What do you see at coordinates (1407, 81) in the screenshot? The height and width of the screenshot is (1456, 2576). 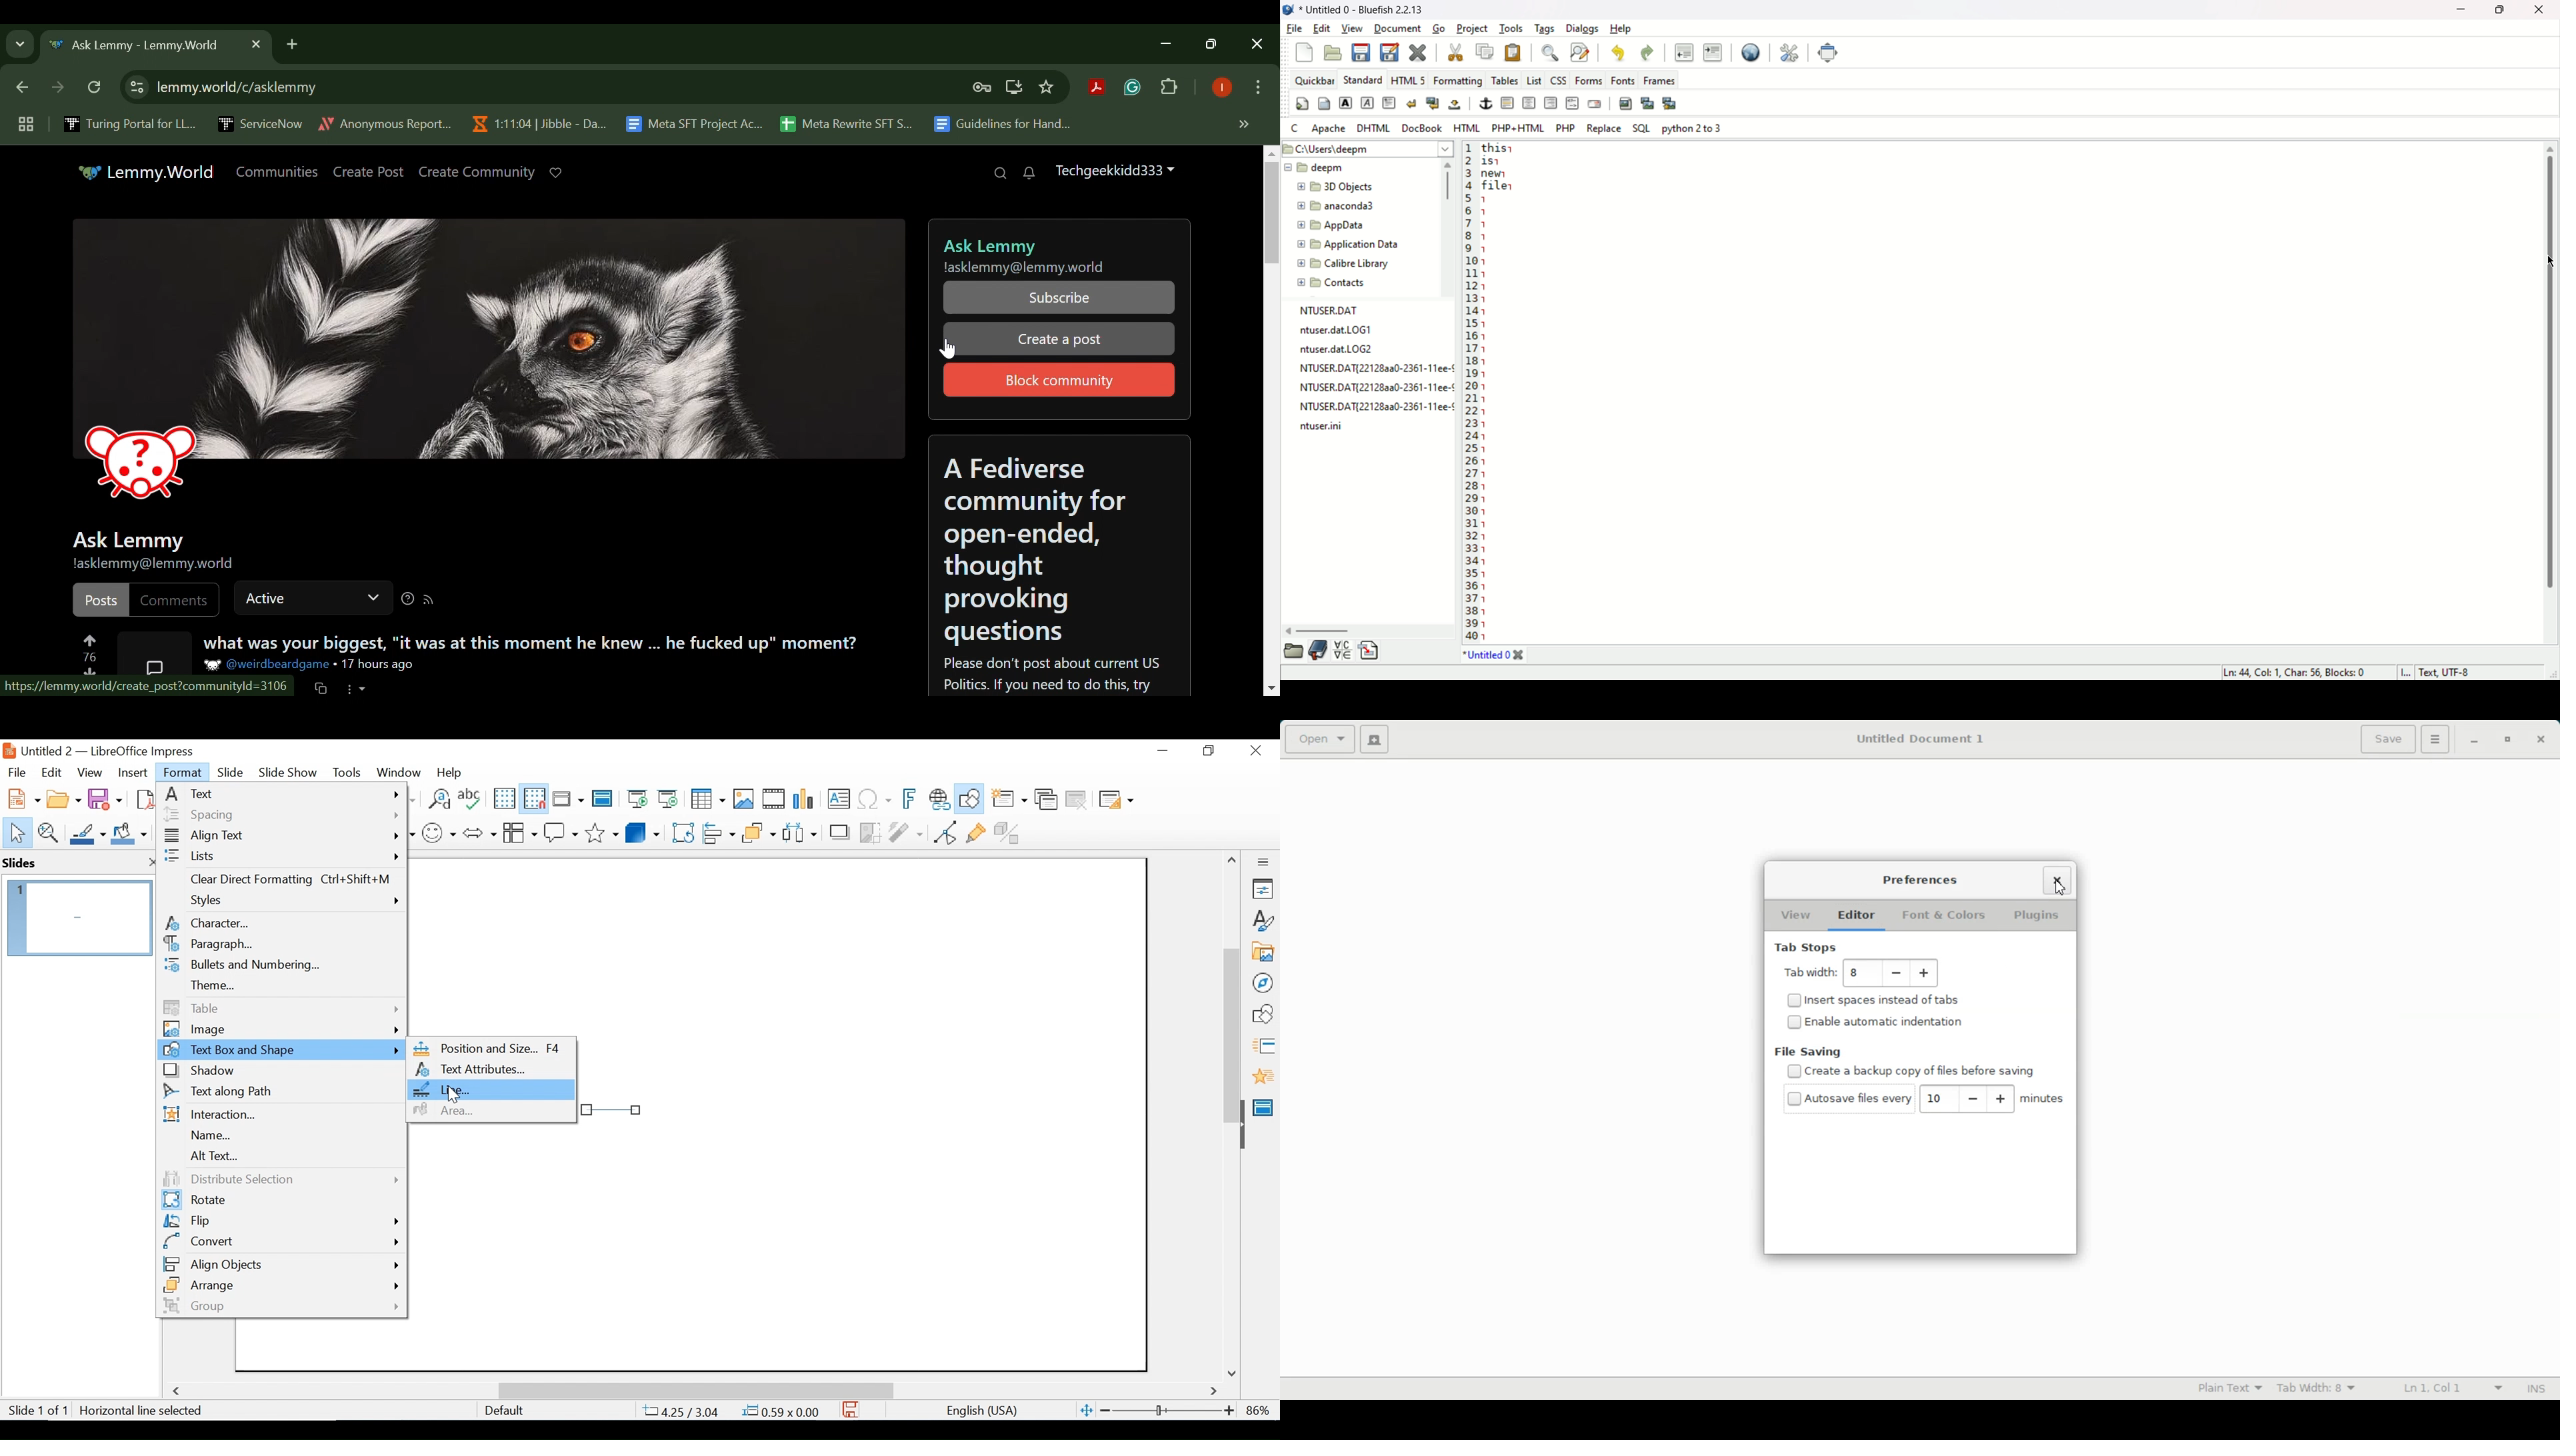 I see `HTML5` at bounding box center [1407, 81].